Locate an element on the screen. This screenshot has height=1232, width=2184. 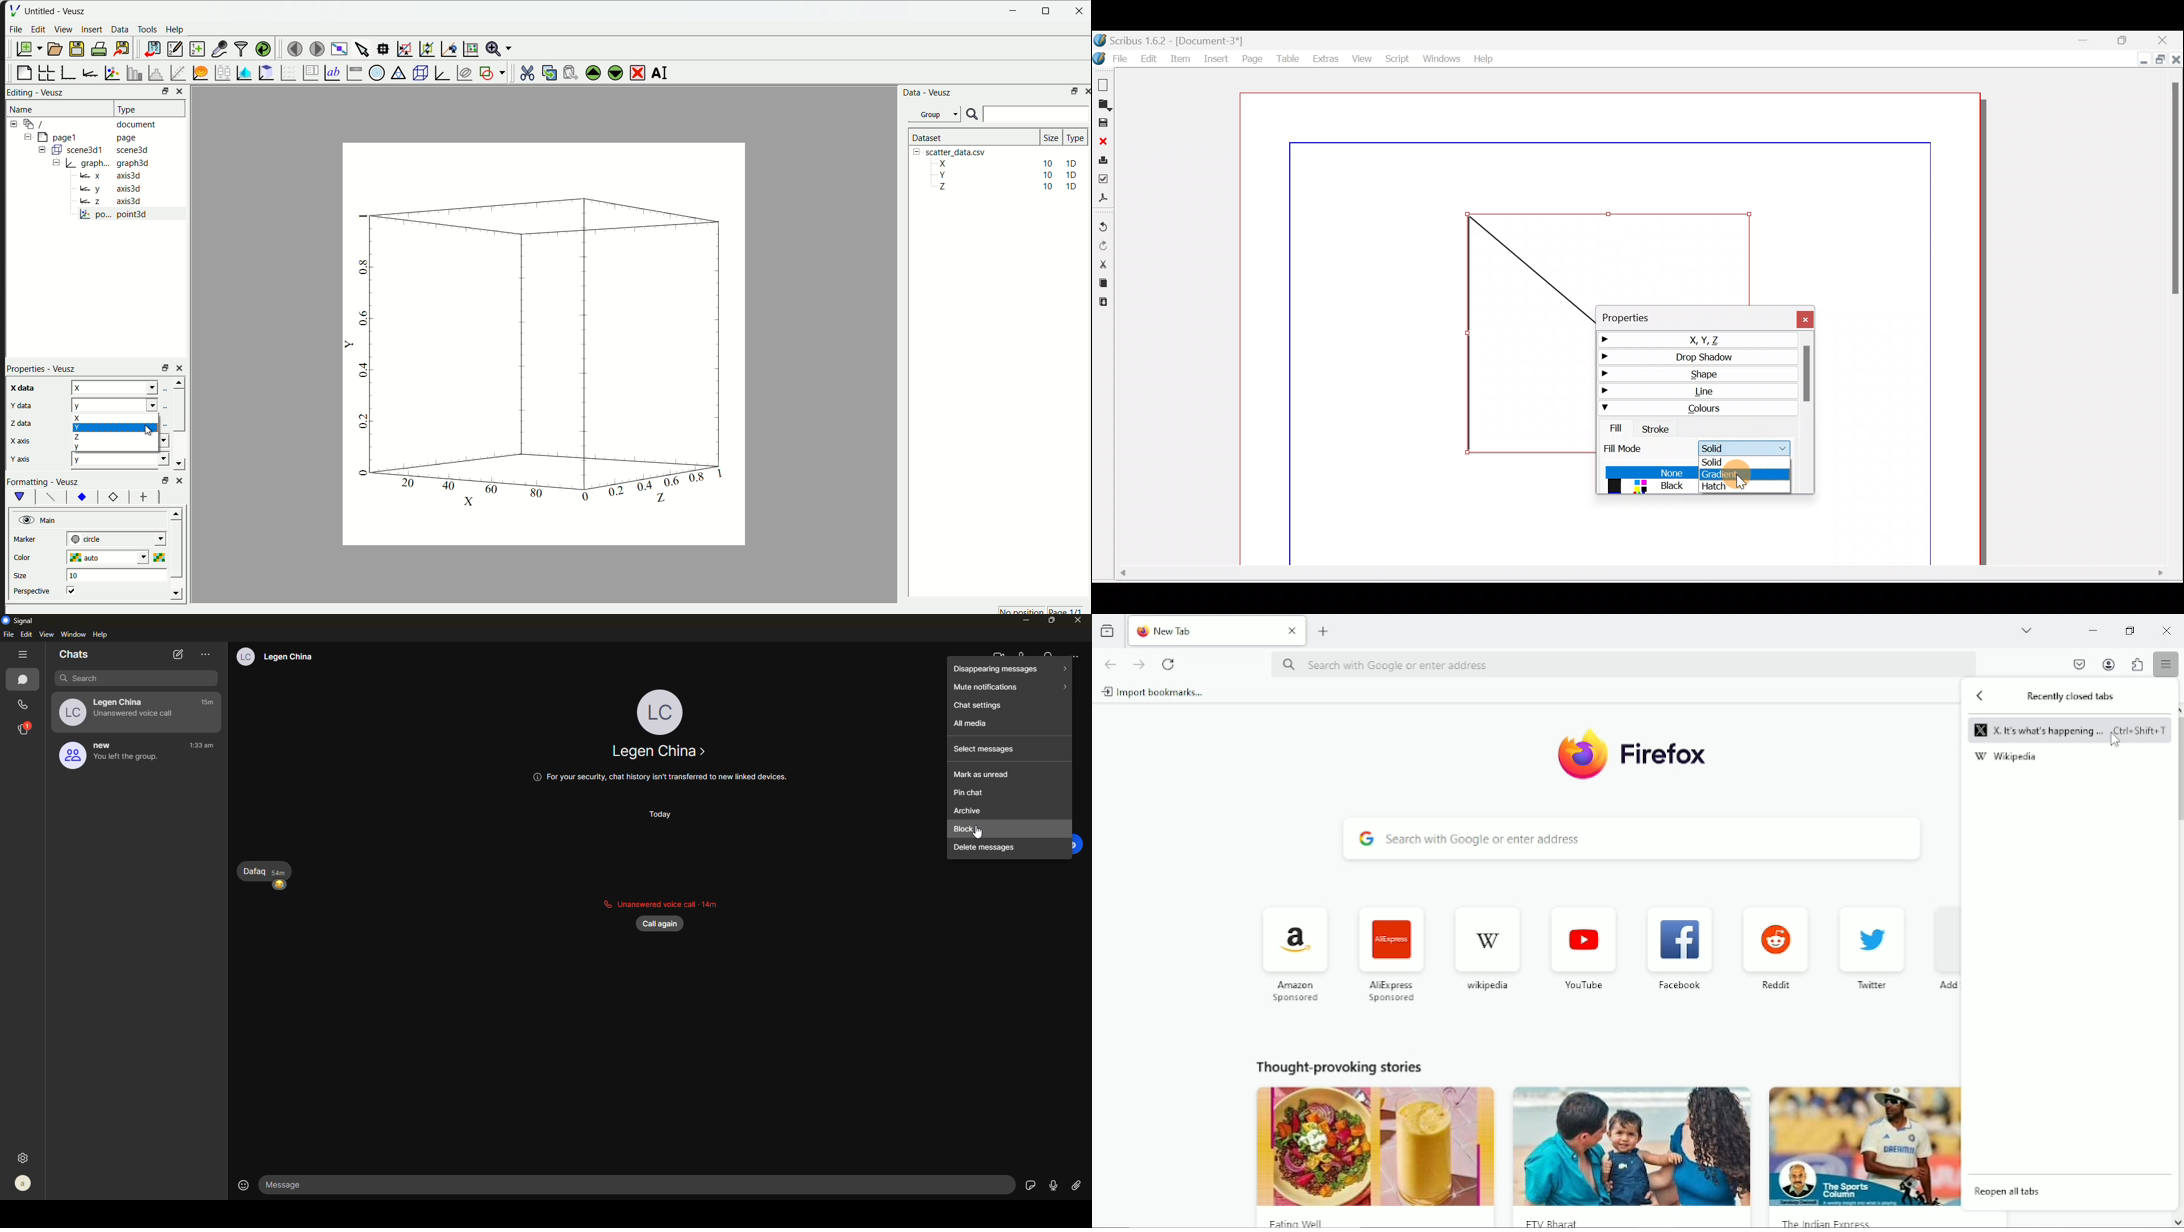
plot box plots is located at coordinates (219, 73).